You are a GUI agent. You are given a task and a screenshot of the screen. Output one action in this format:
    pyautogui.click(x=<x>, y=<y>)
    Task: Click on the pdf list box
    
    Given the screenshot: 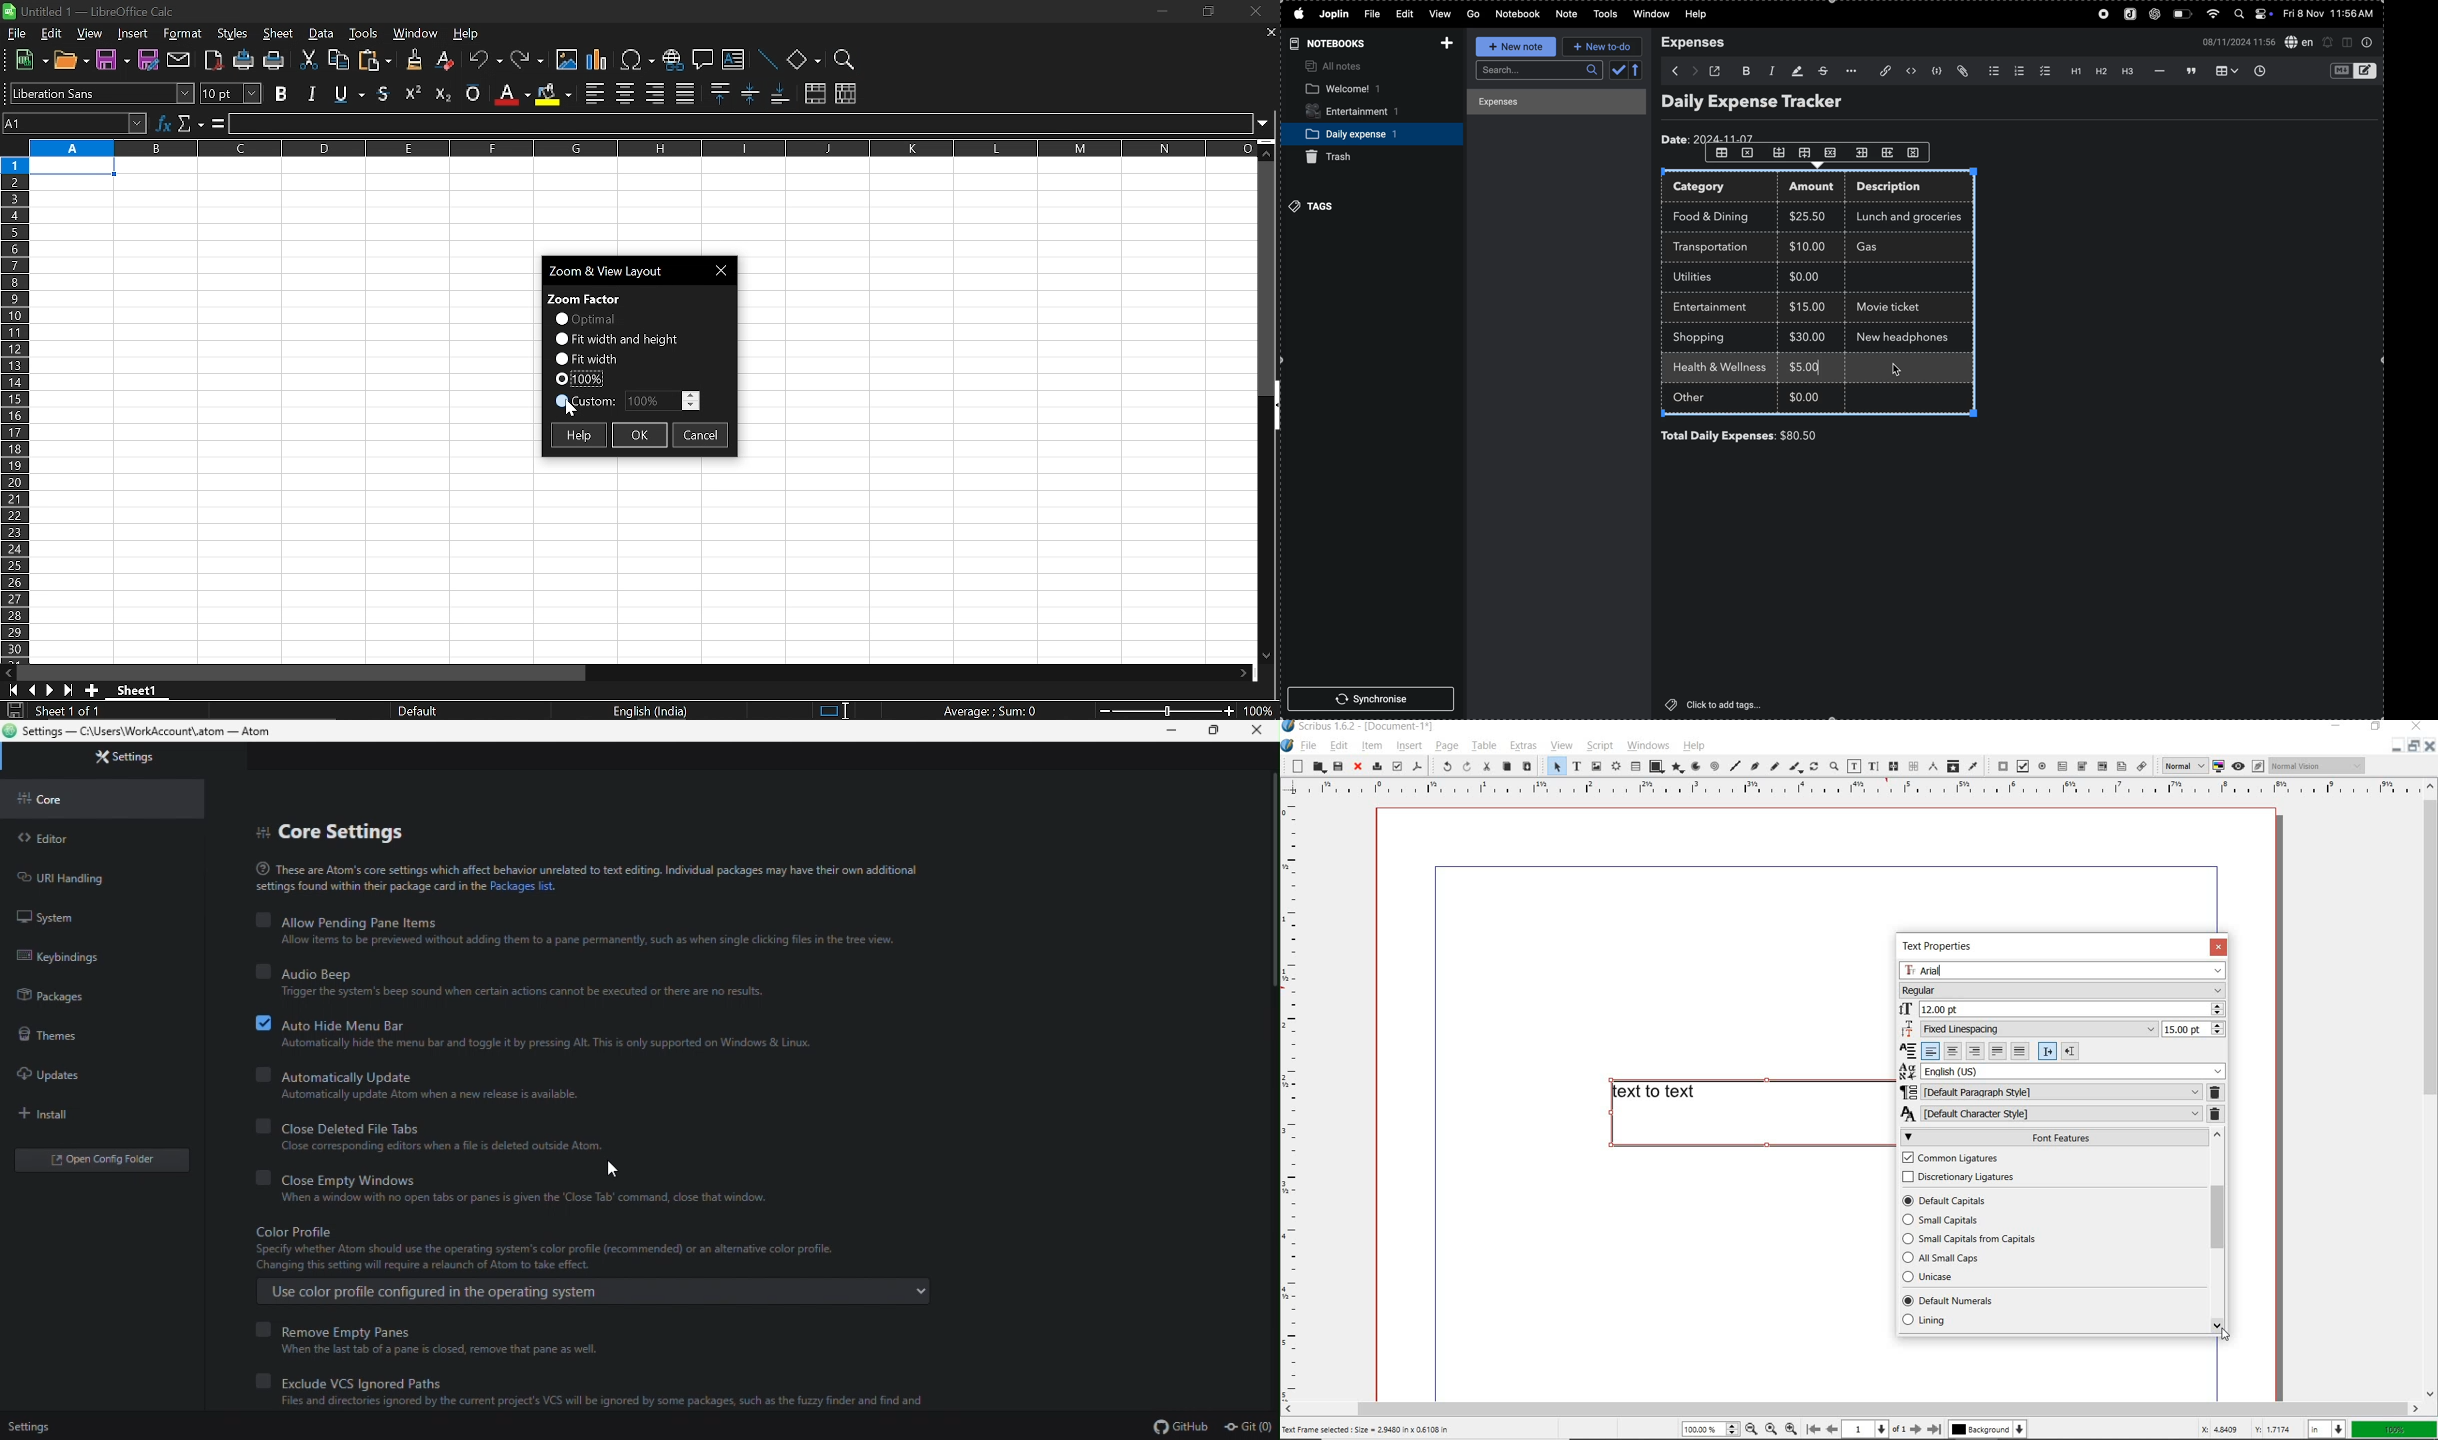 What is the action you would take?
    pyautogui.click(x=2101, y=766)
    